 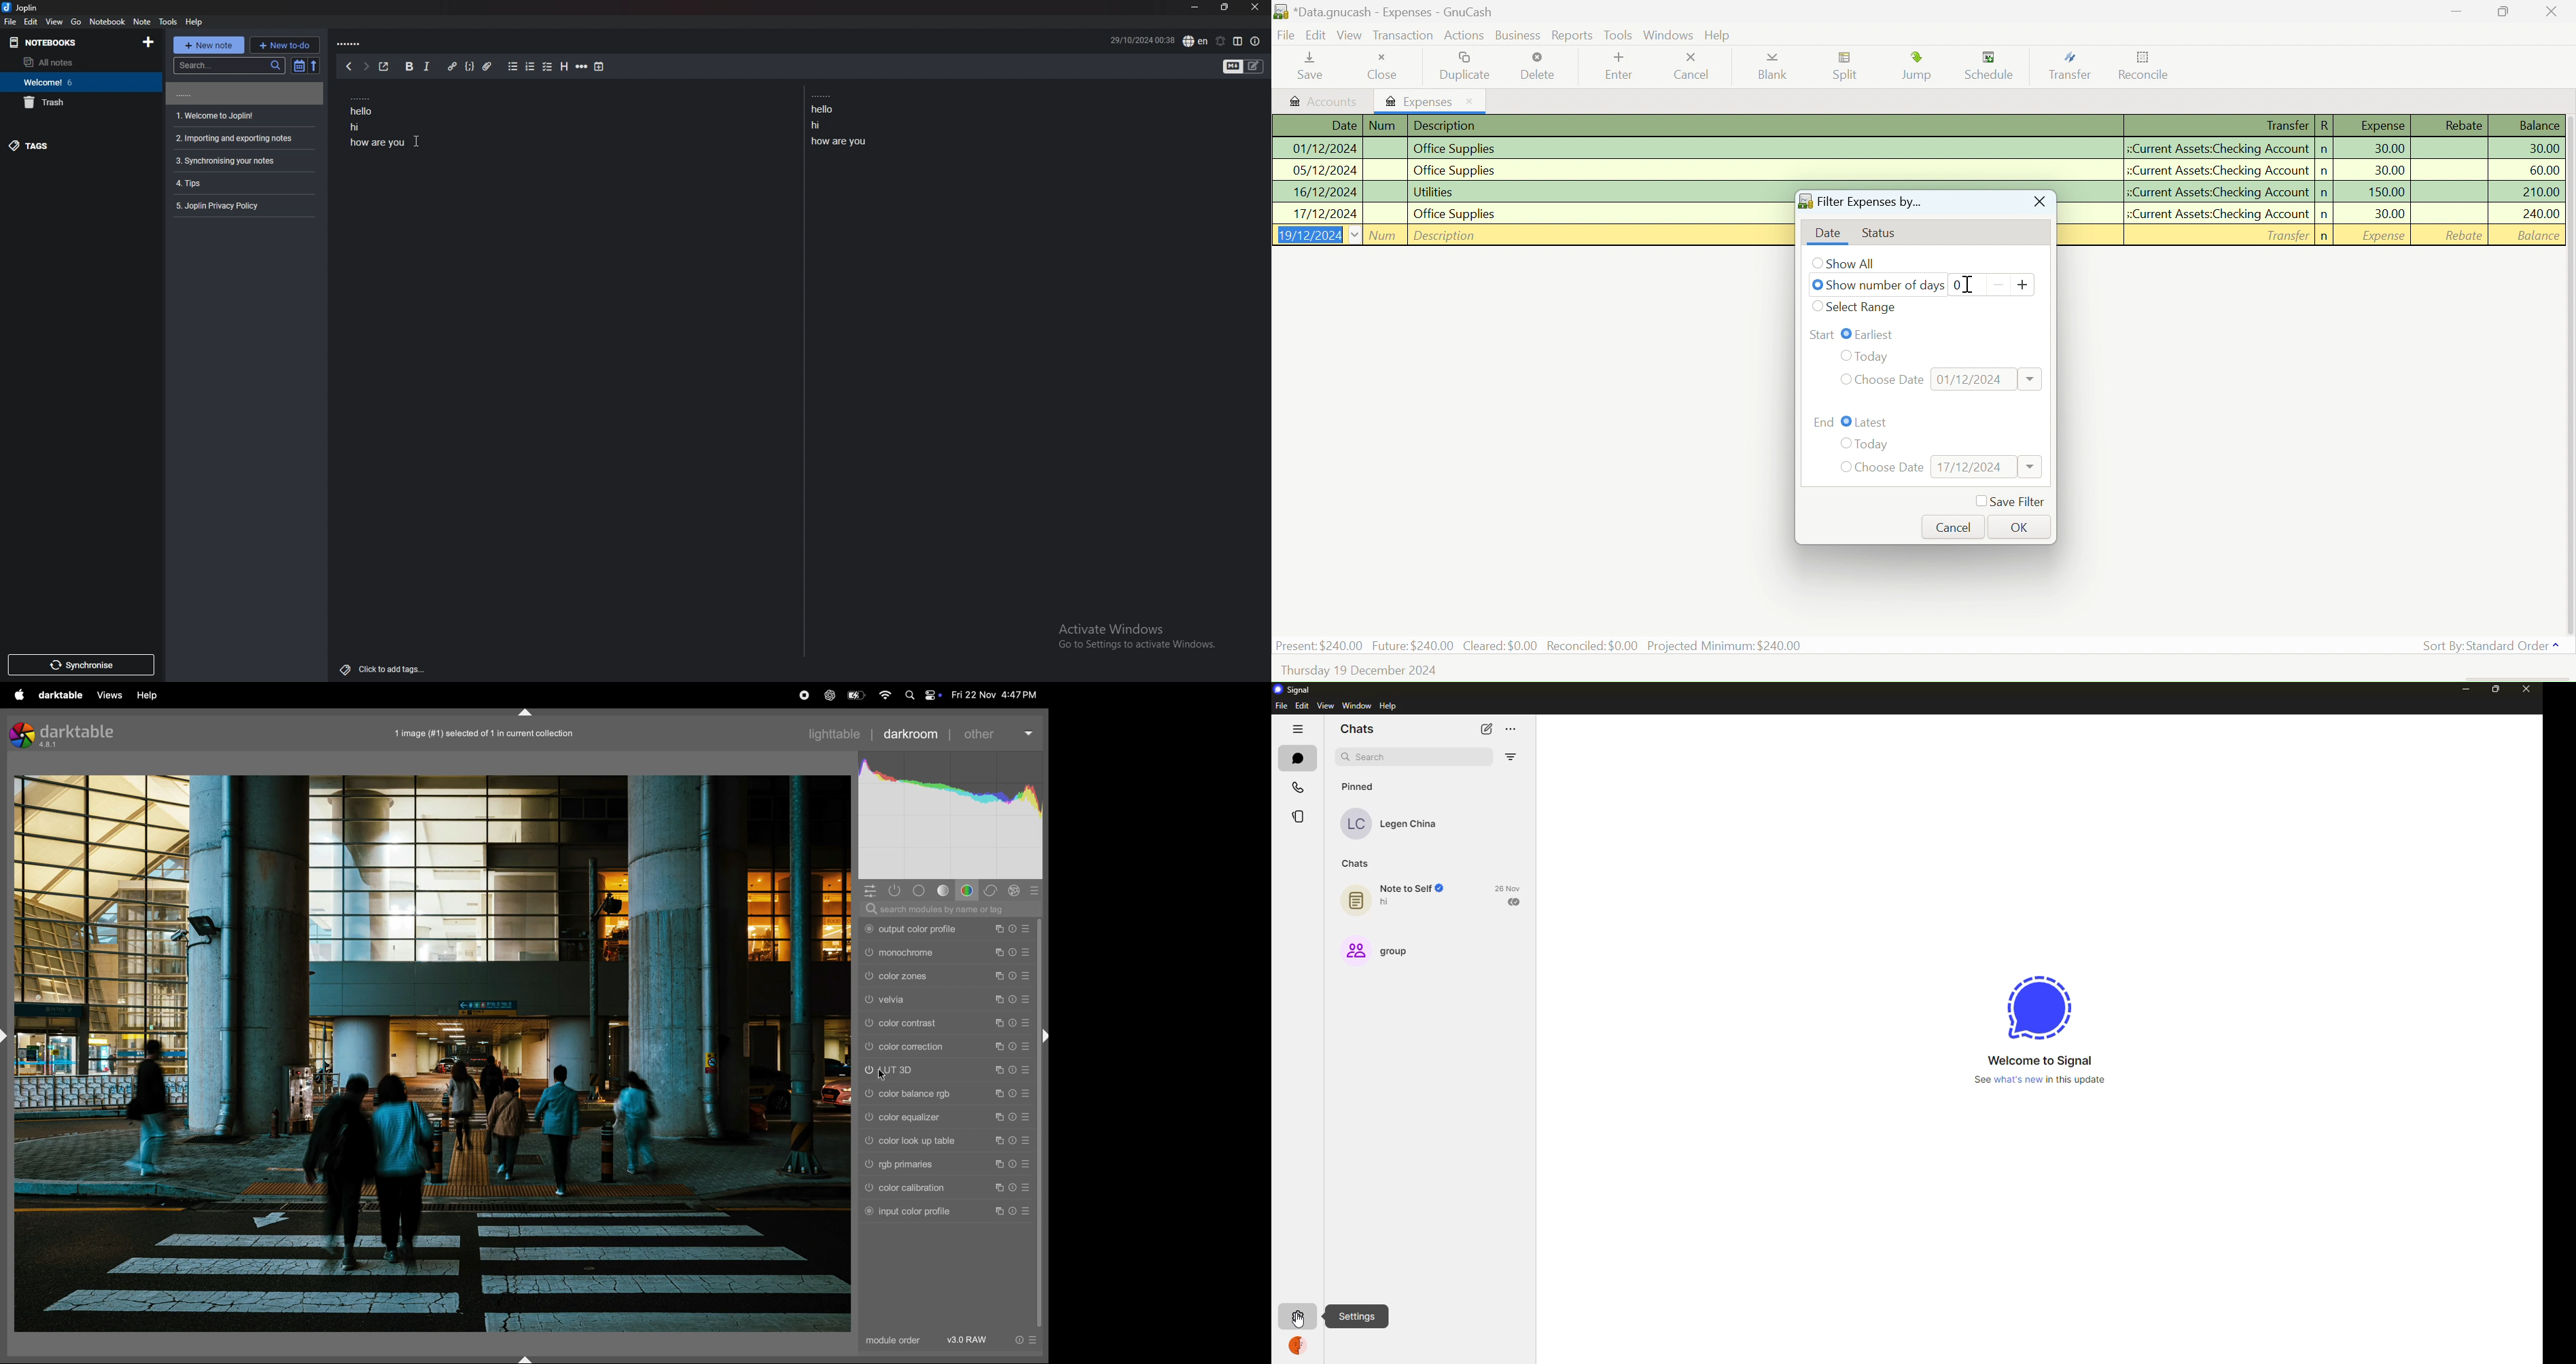 What do you see at coordinates (1884, 354) in the screenshot?
I see `Today` at bounding box center [1884, 354].